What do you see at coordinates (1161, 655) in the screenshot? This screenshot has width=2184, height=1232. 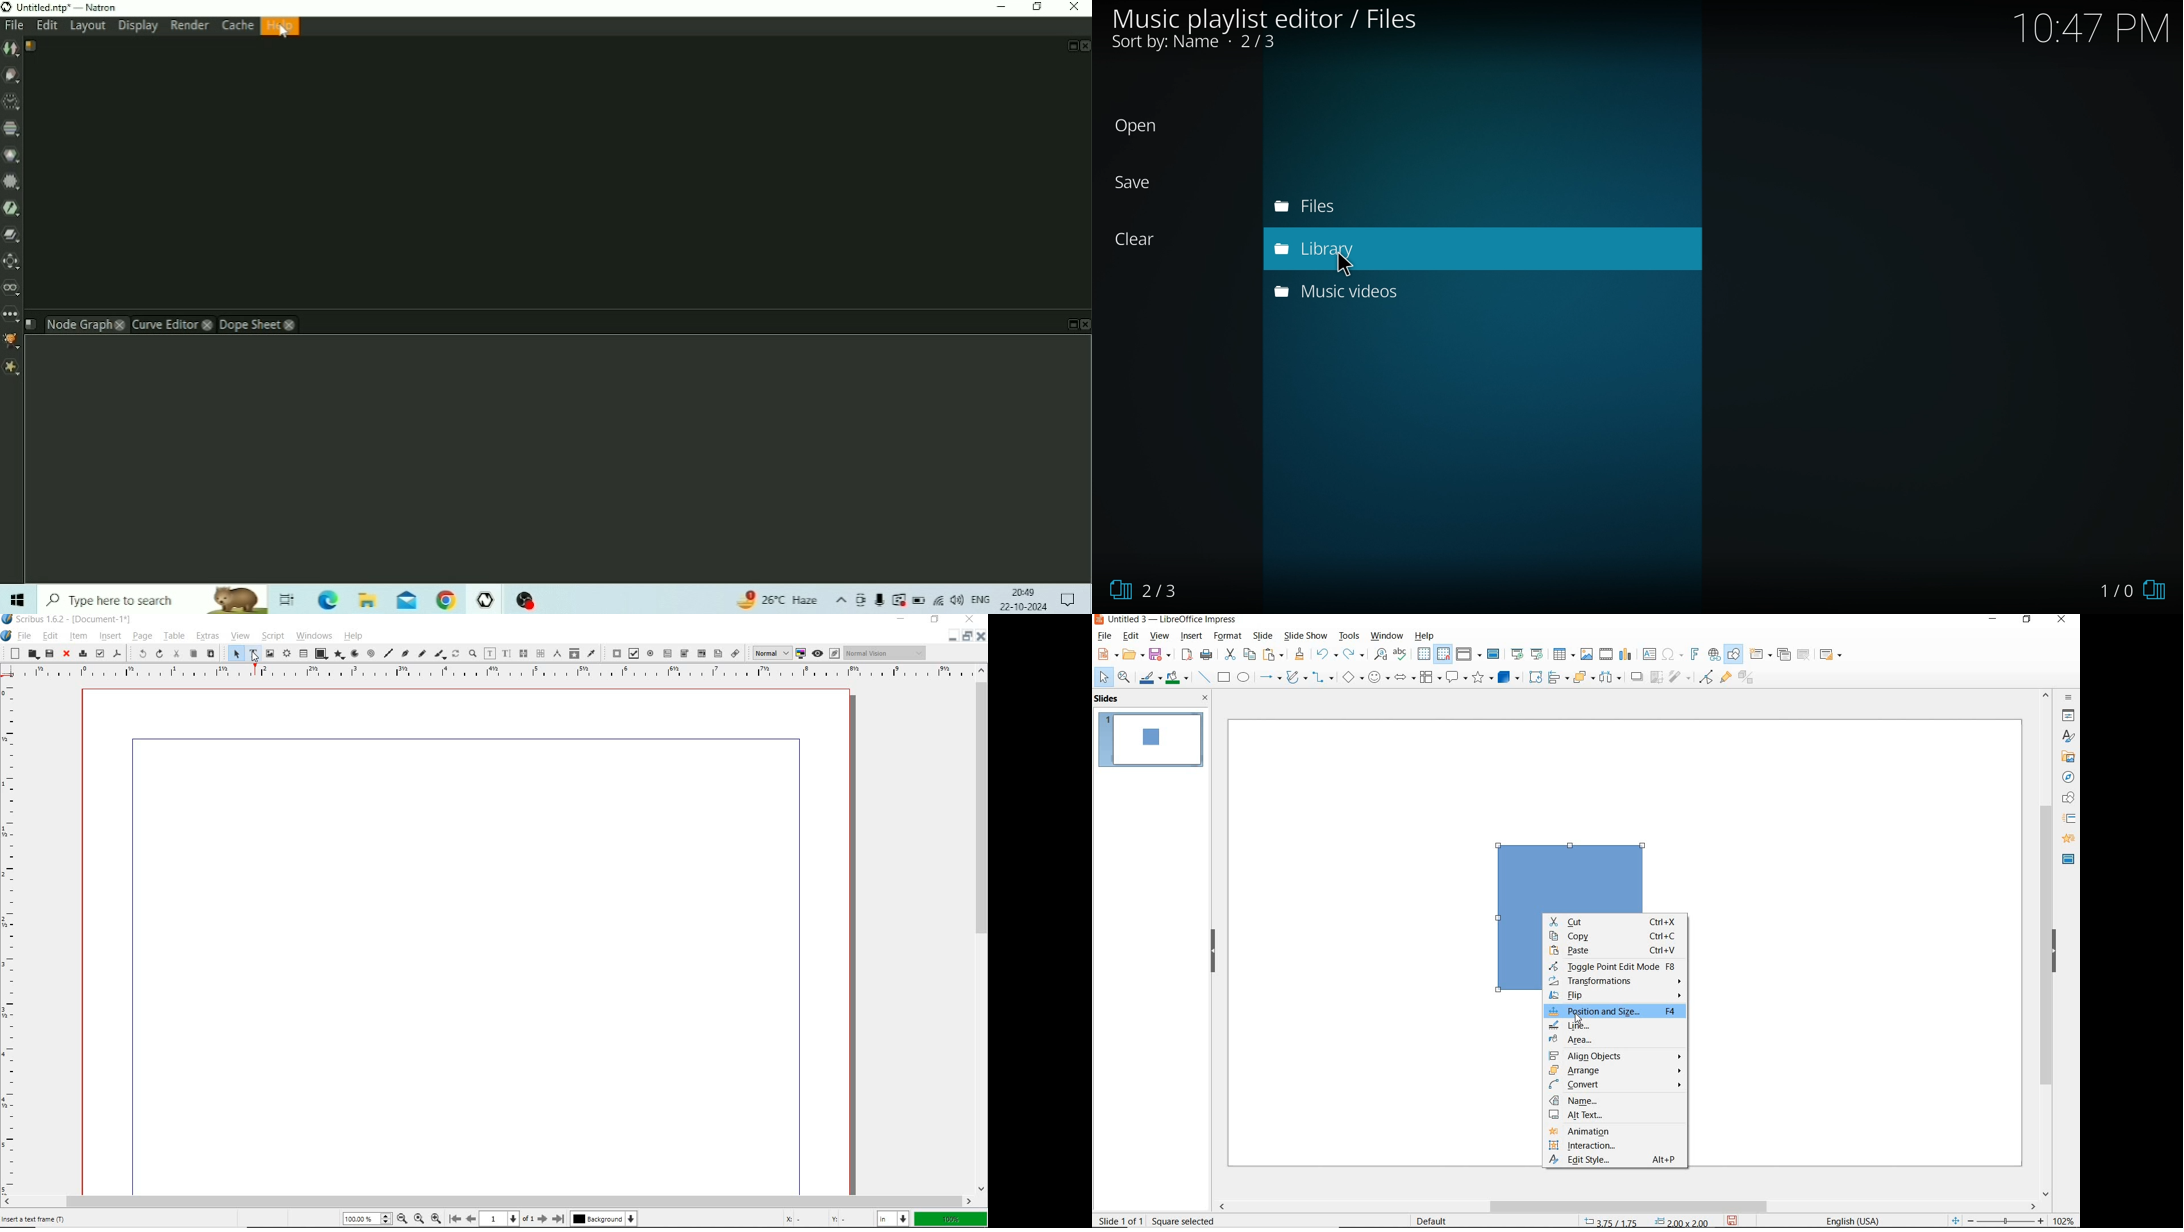 I see `save` at bounding box center [1161, 655].